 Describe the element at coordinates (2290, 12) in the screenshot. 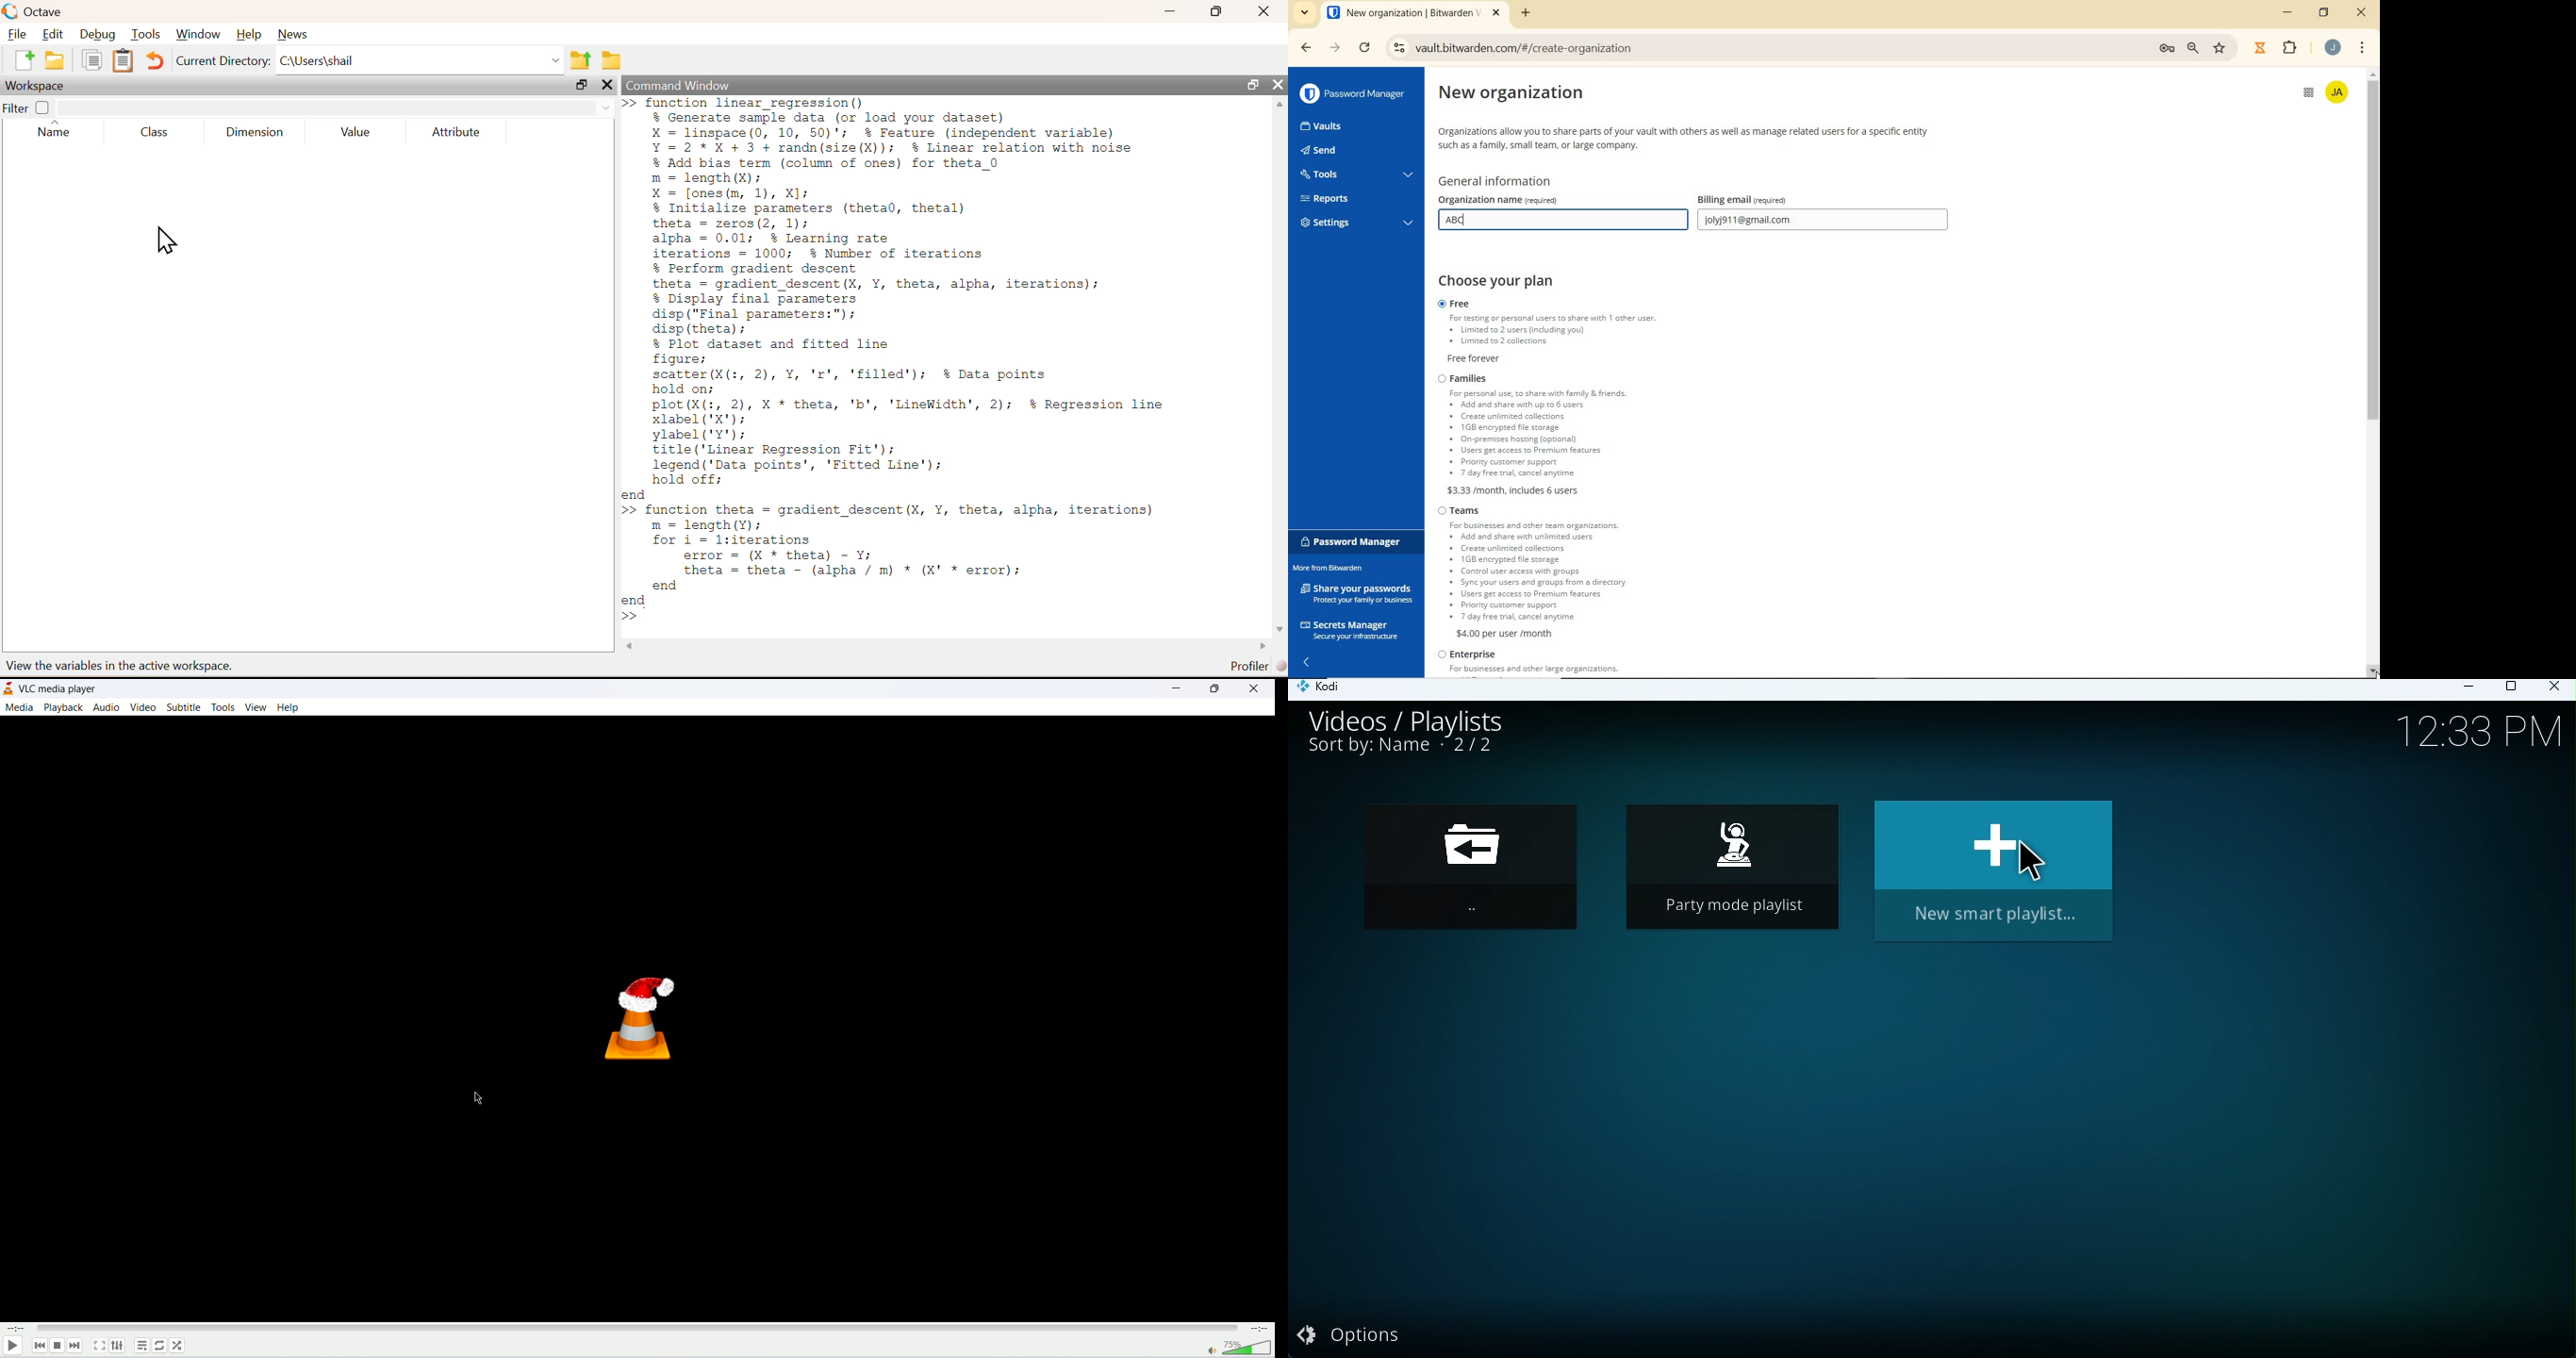

I see `minimize` at that location.